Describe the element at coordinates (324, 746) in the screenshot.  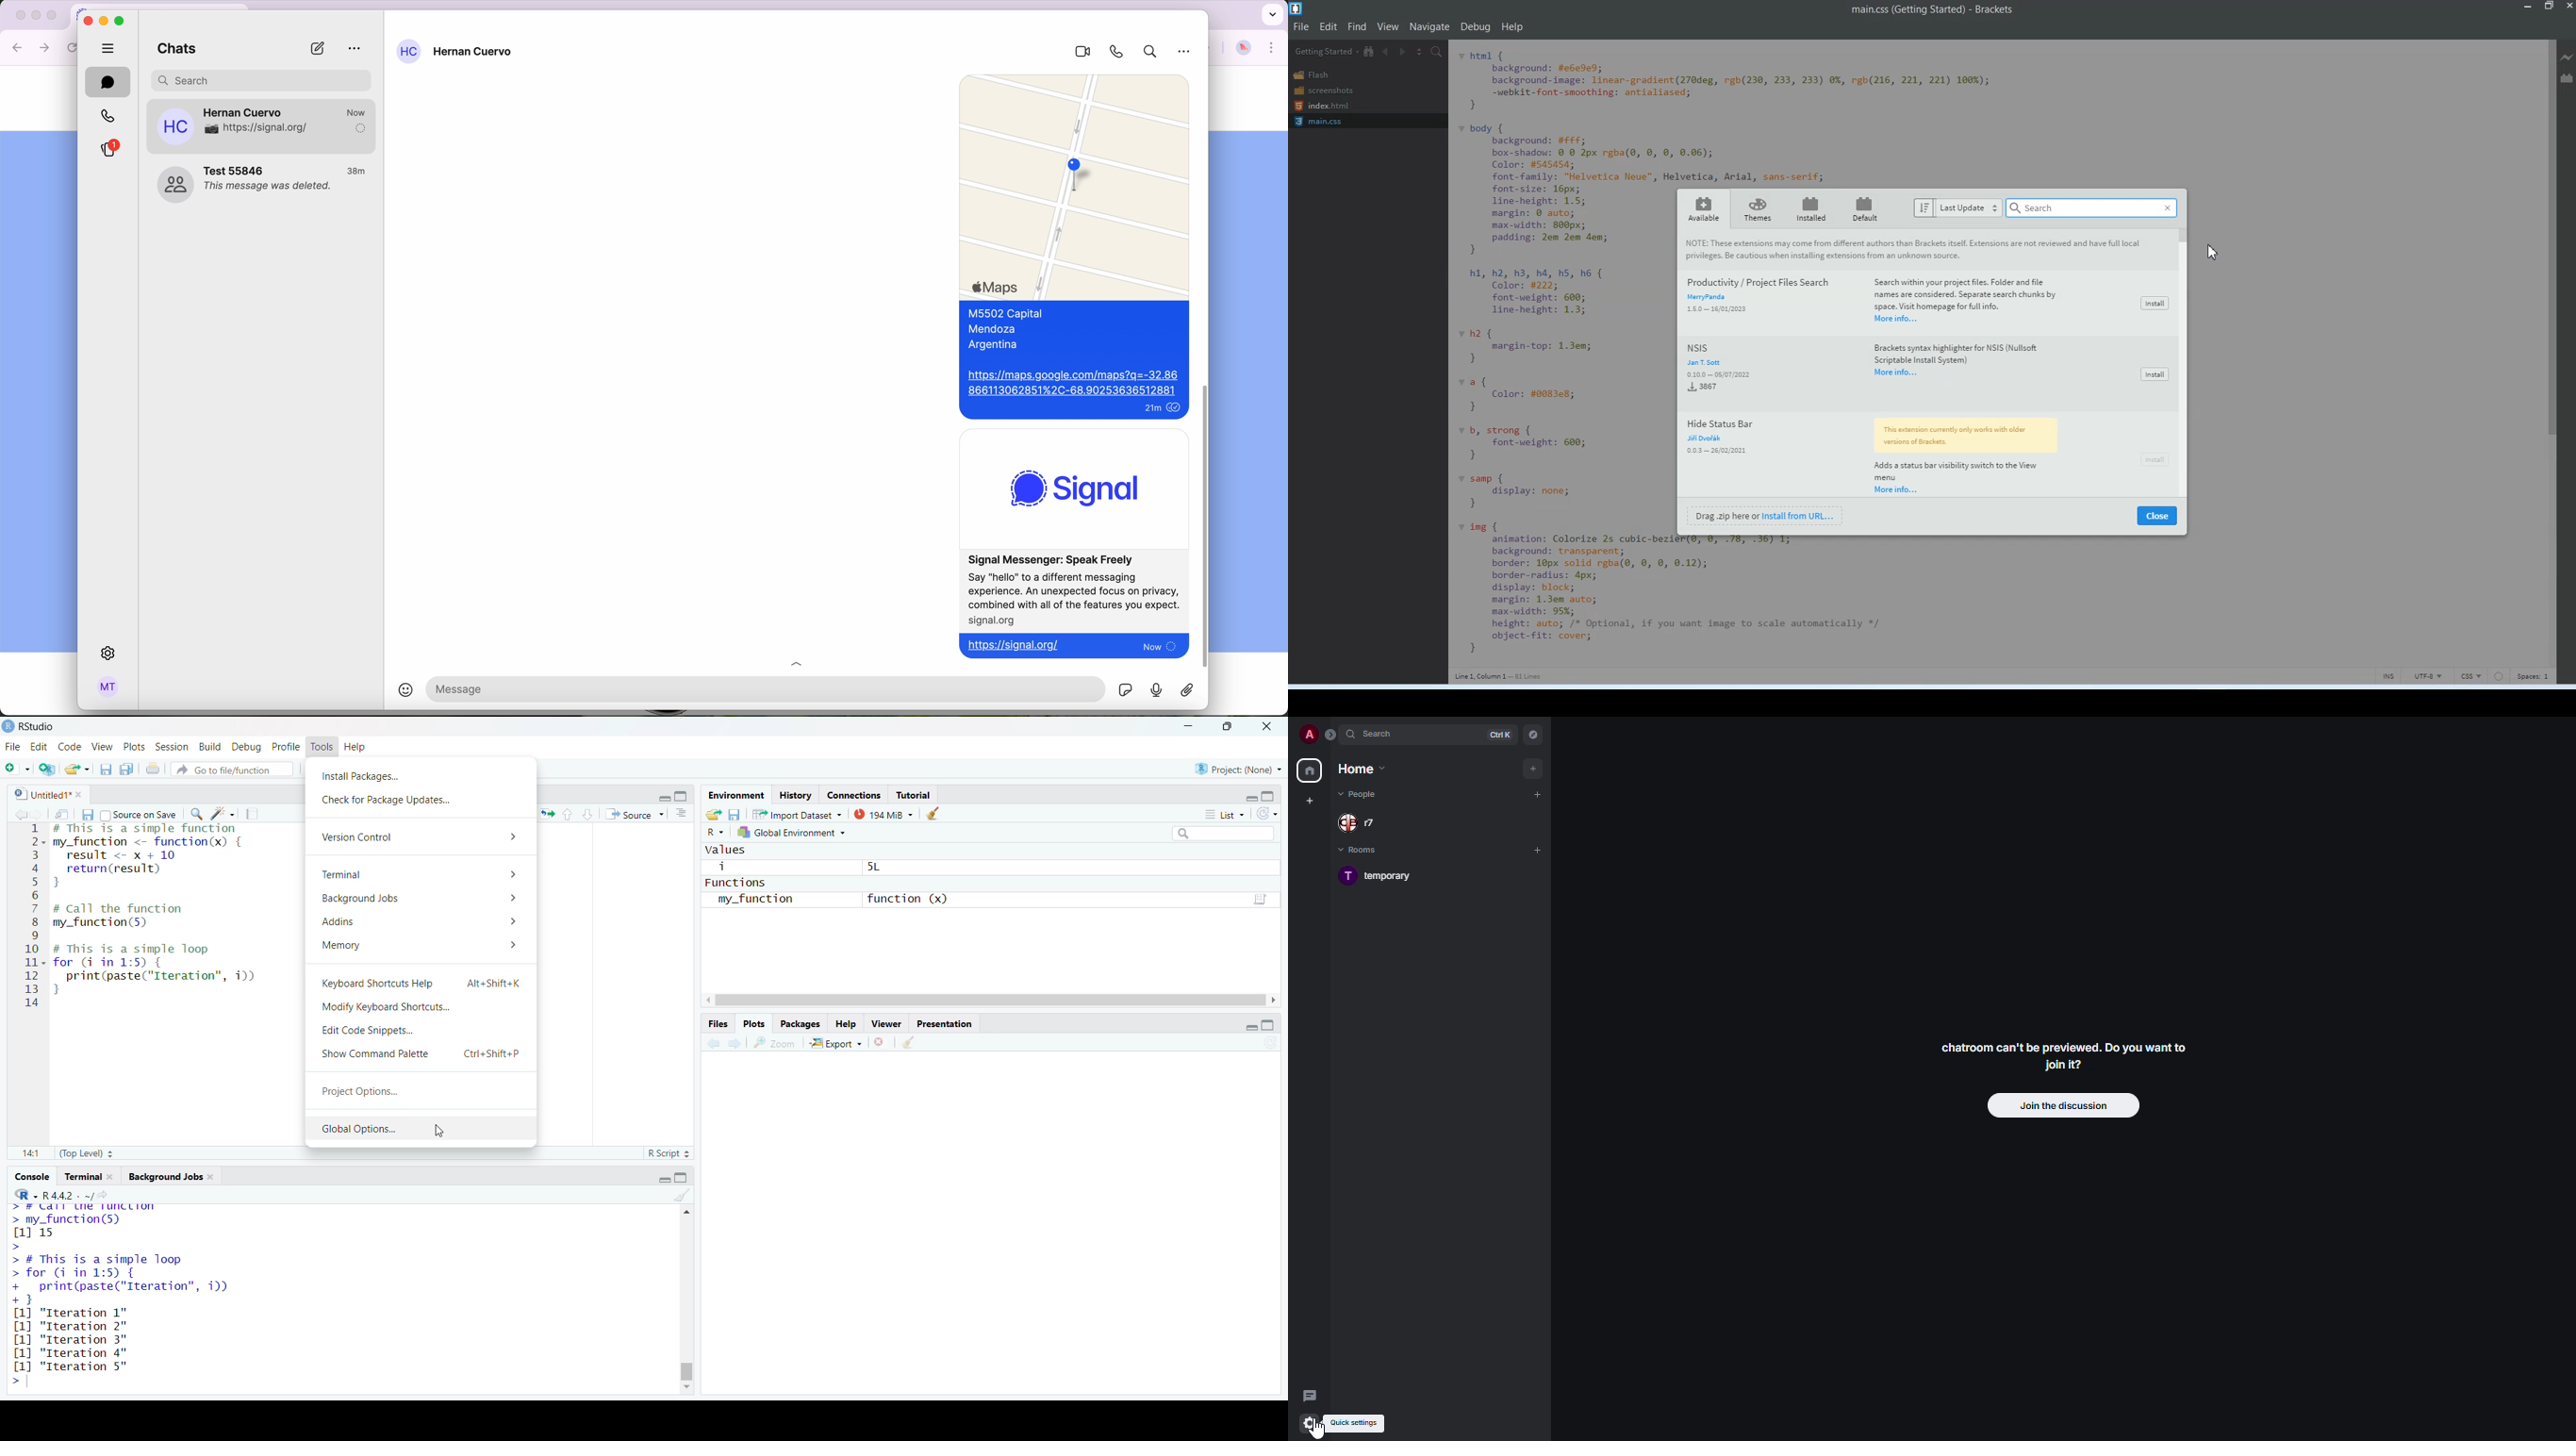
I see `tools` at that location.